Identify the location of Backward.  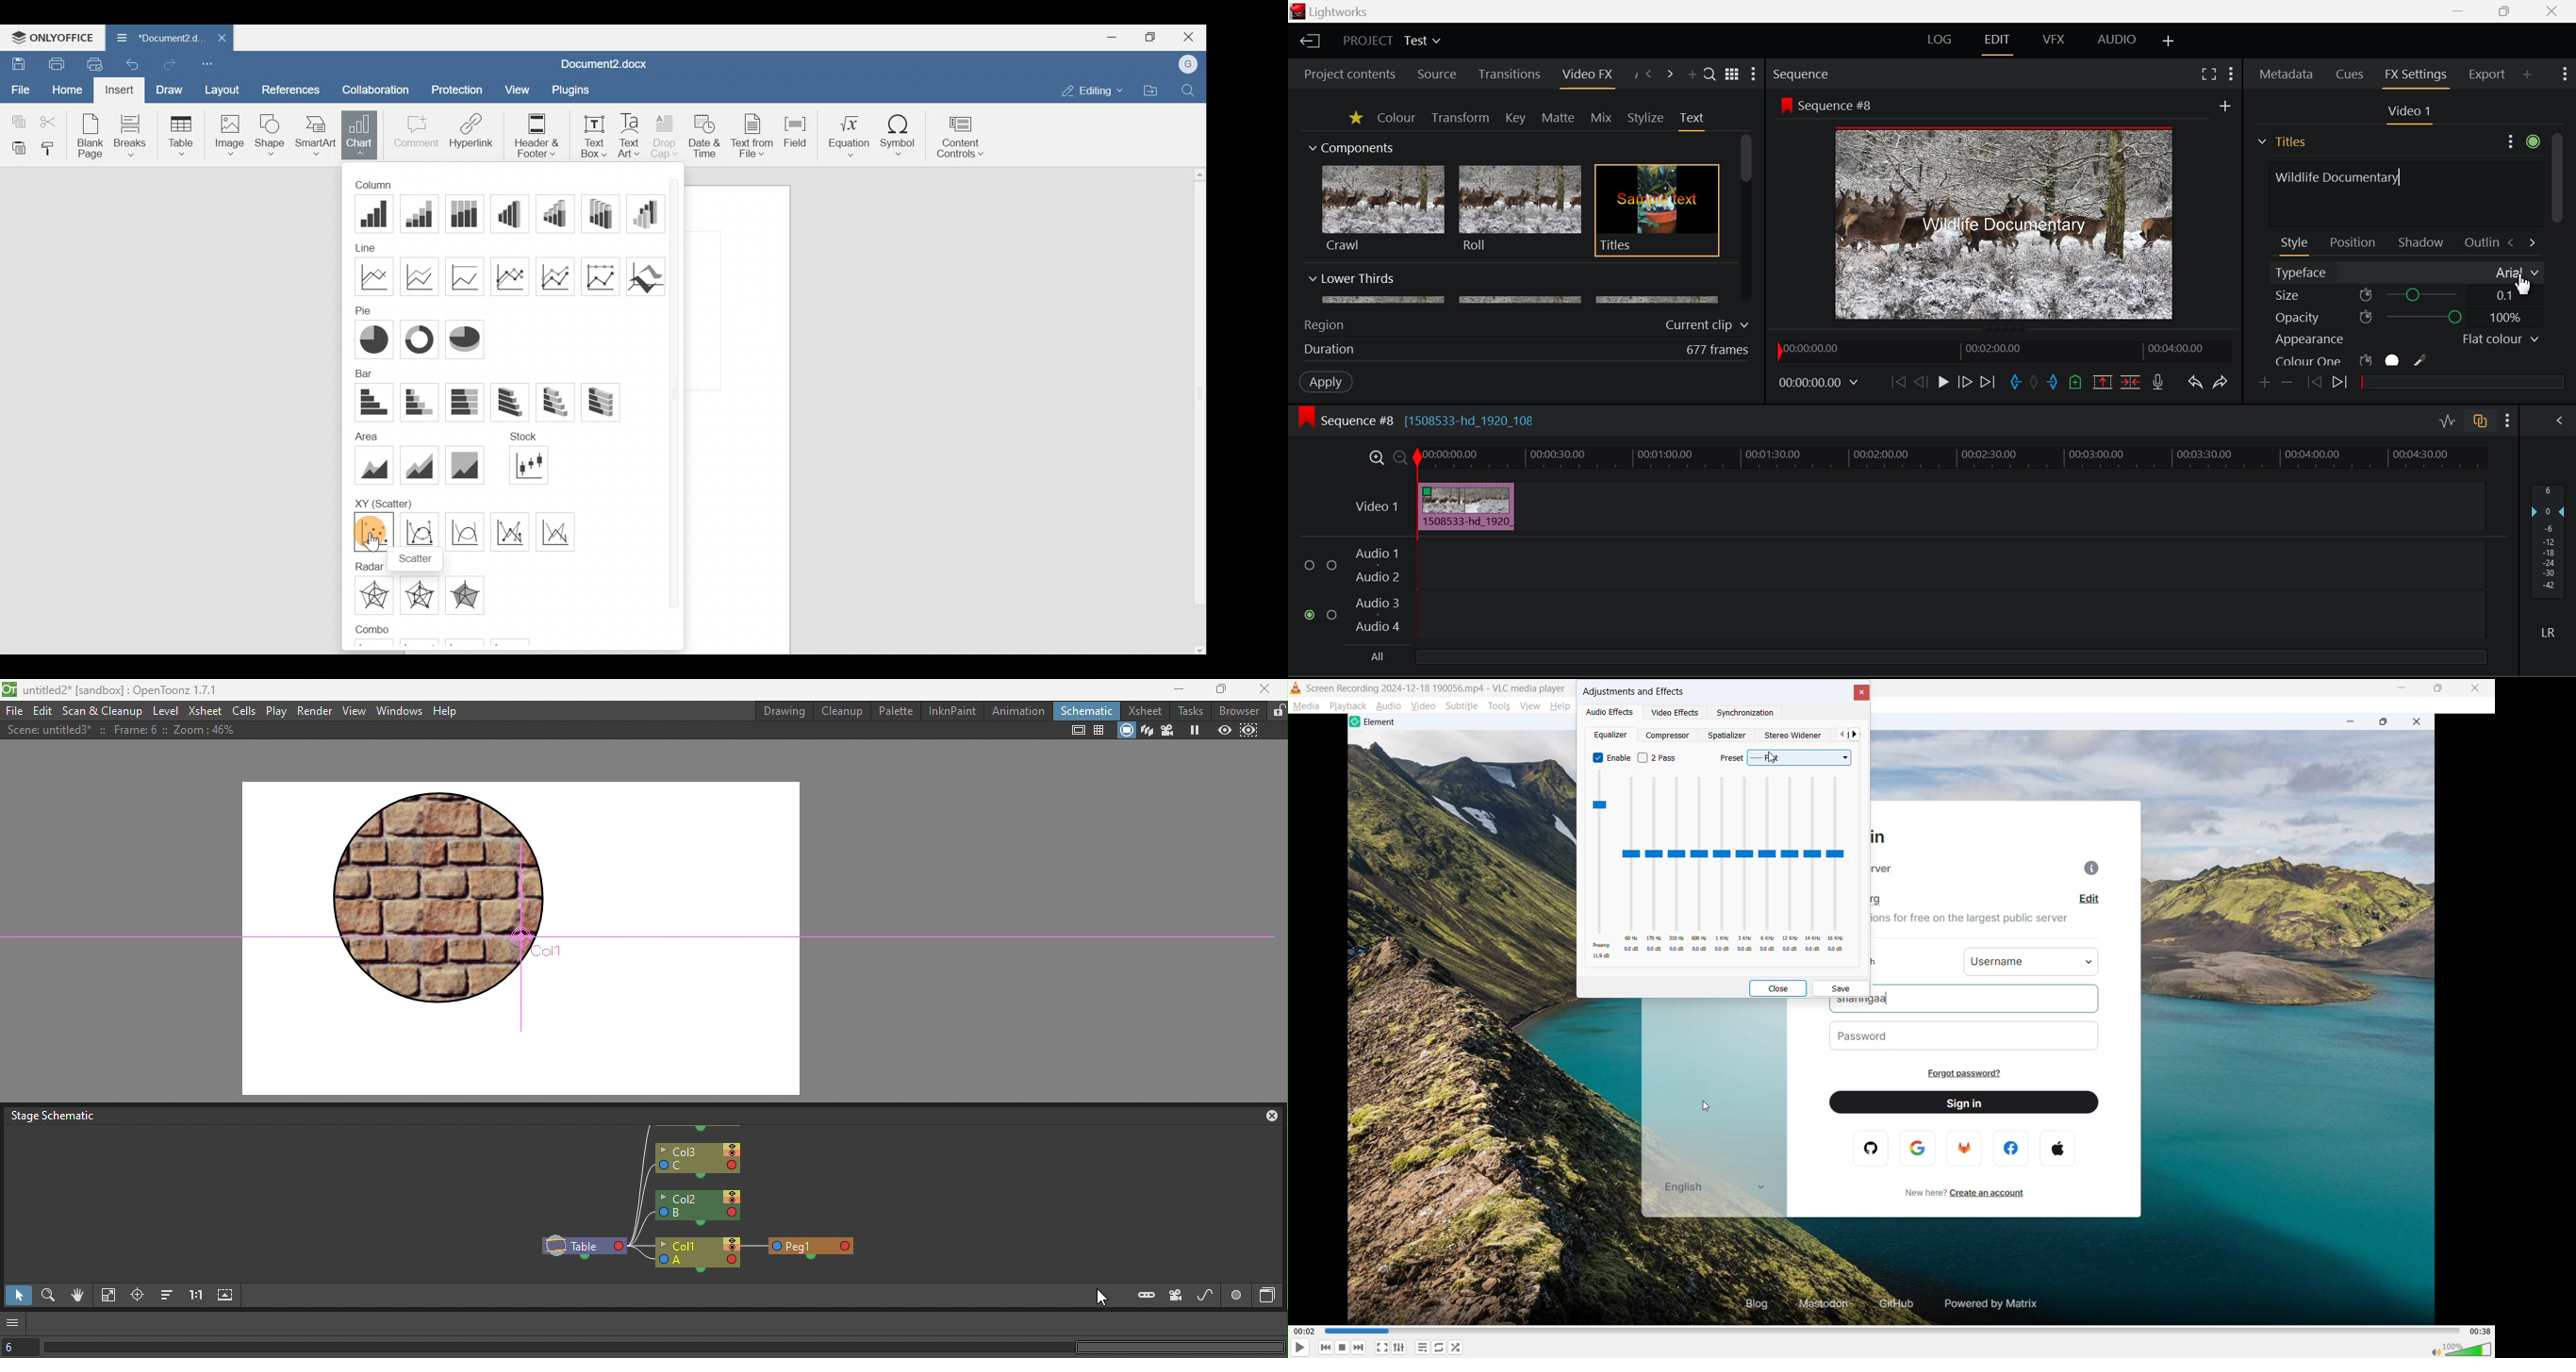
(1326, 1347).